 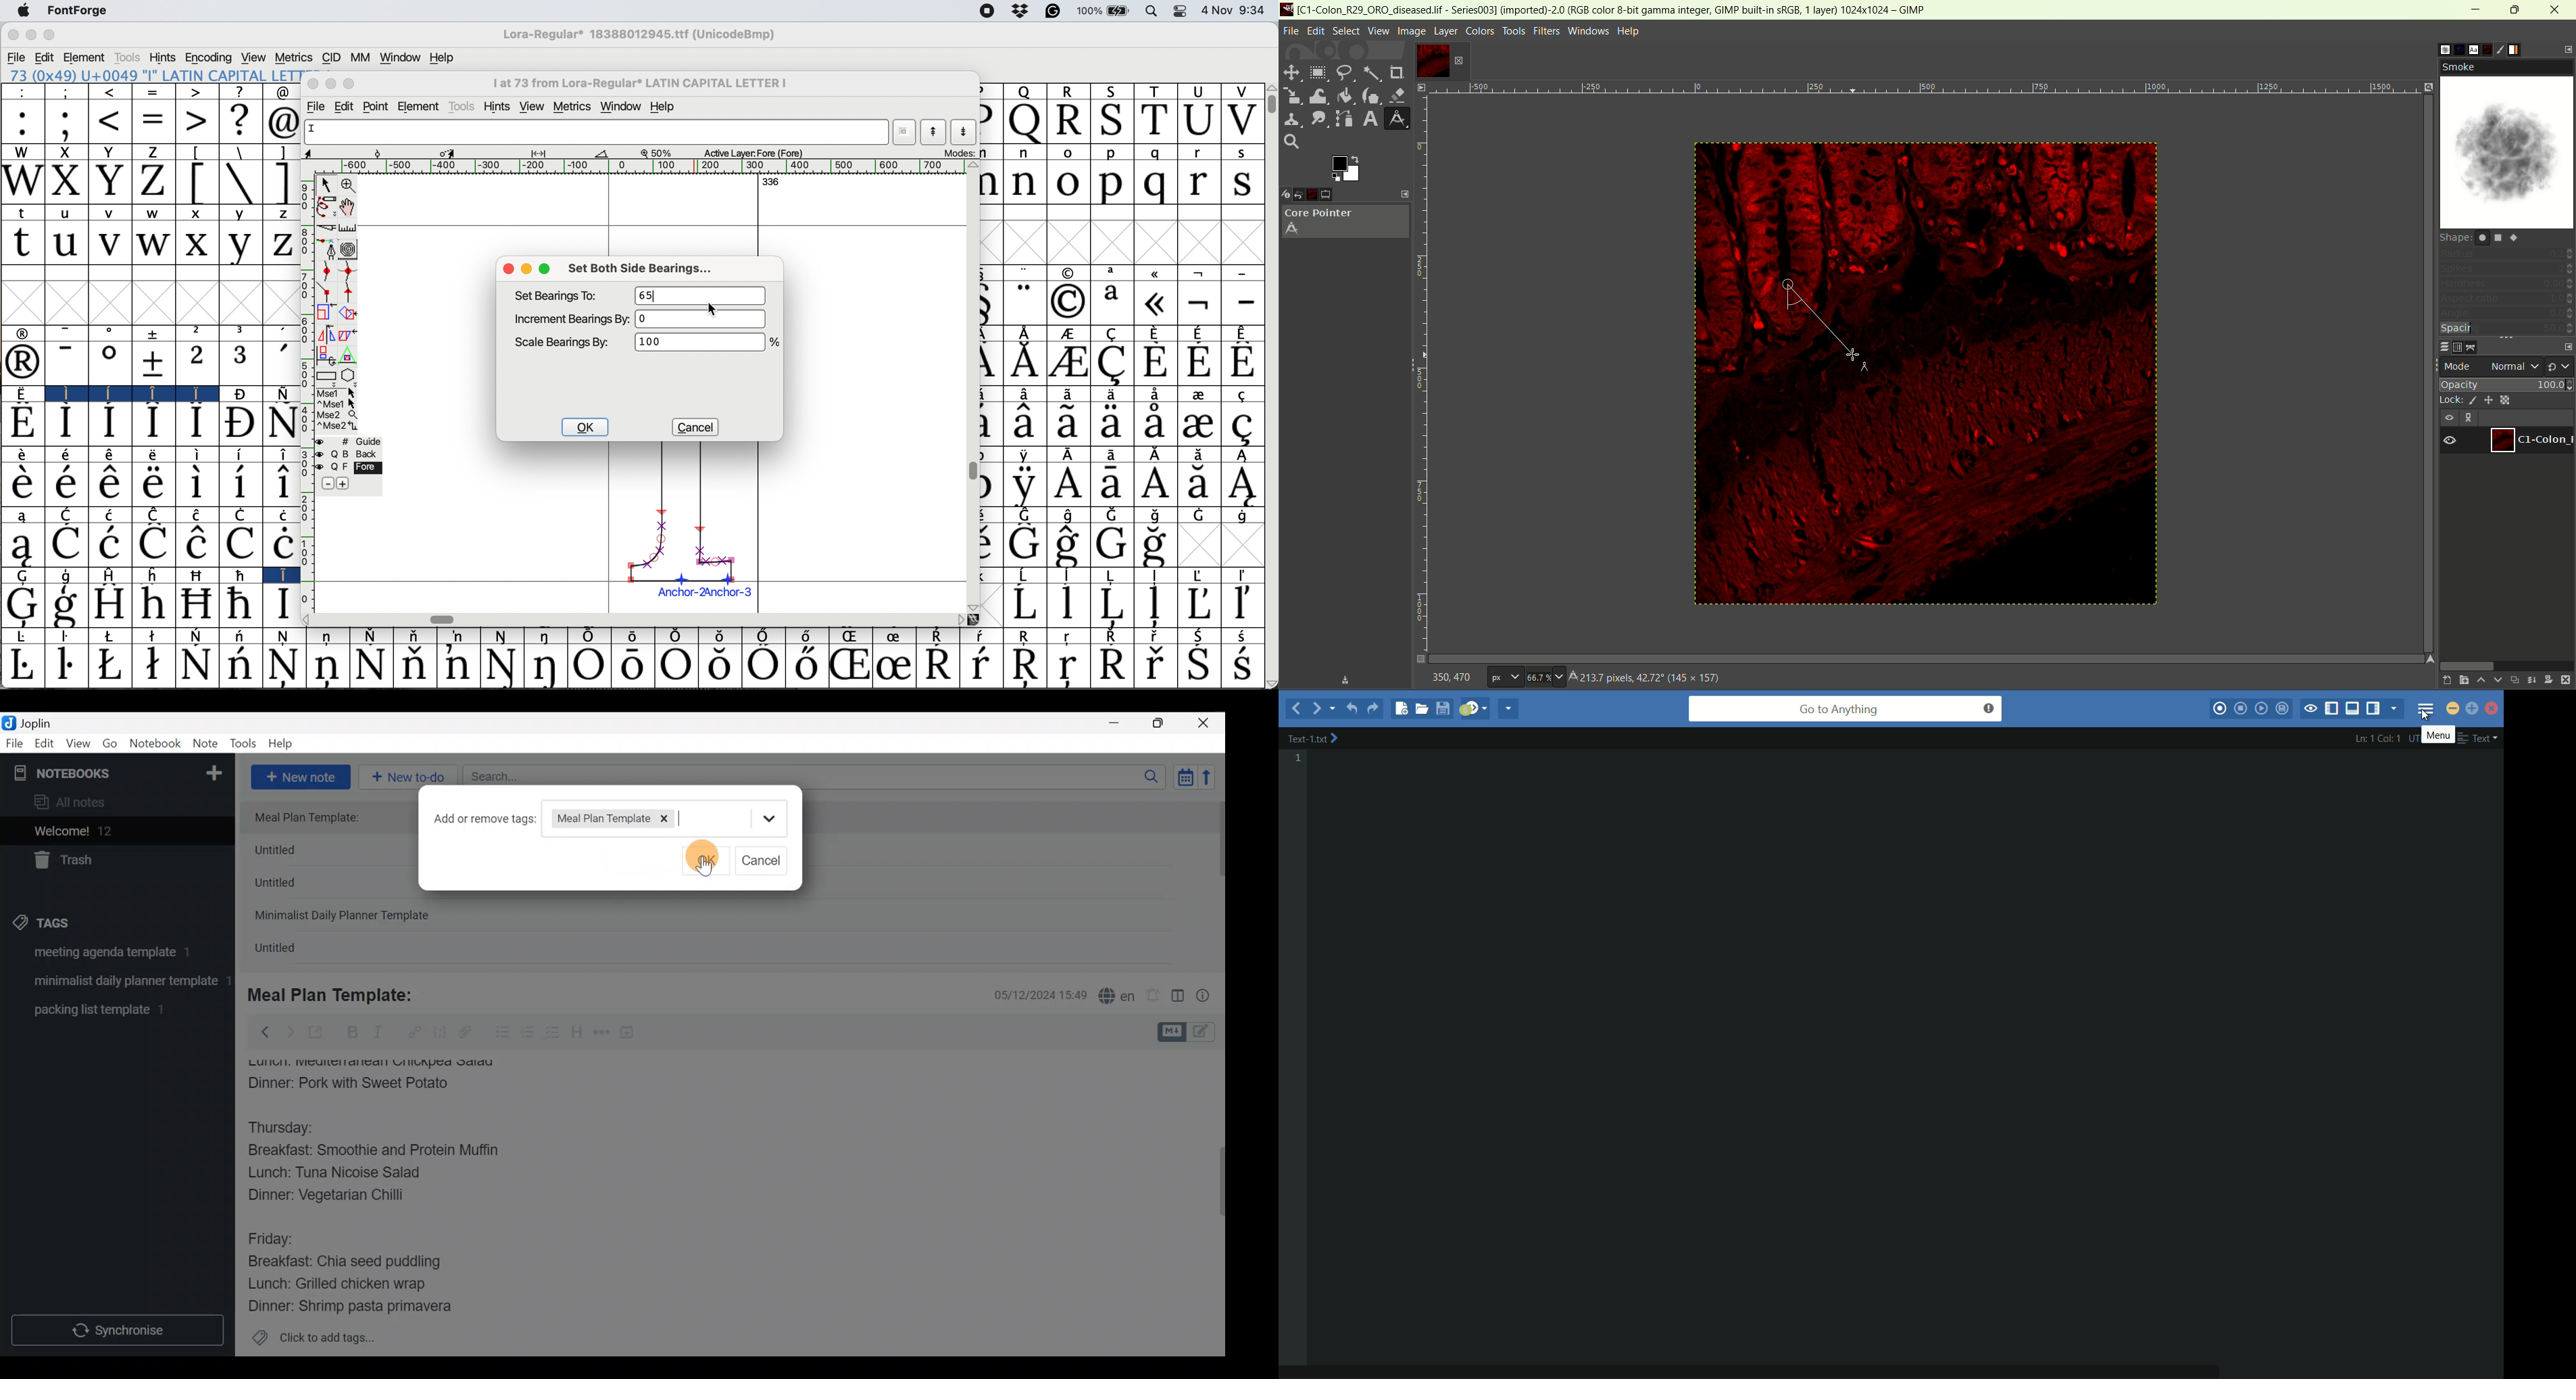 What do you see at coordinates (349, 207) in the screenshot?
I see `scroll by hand` at bounding box center [349, 207].